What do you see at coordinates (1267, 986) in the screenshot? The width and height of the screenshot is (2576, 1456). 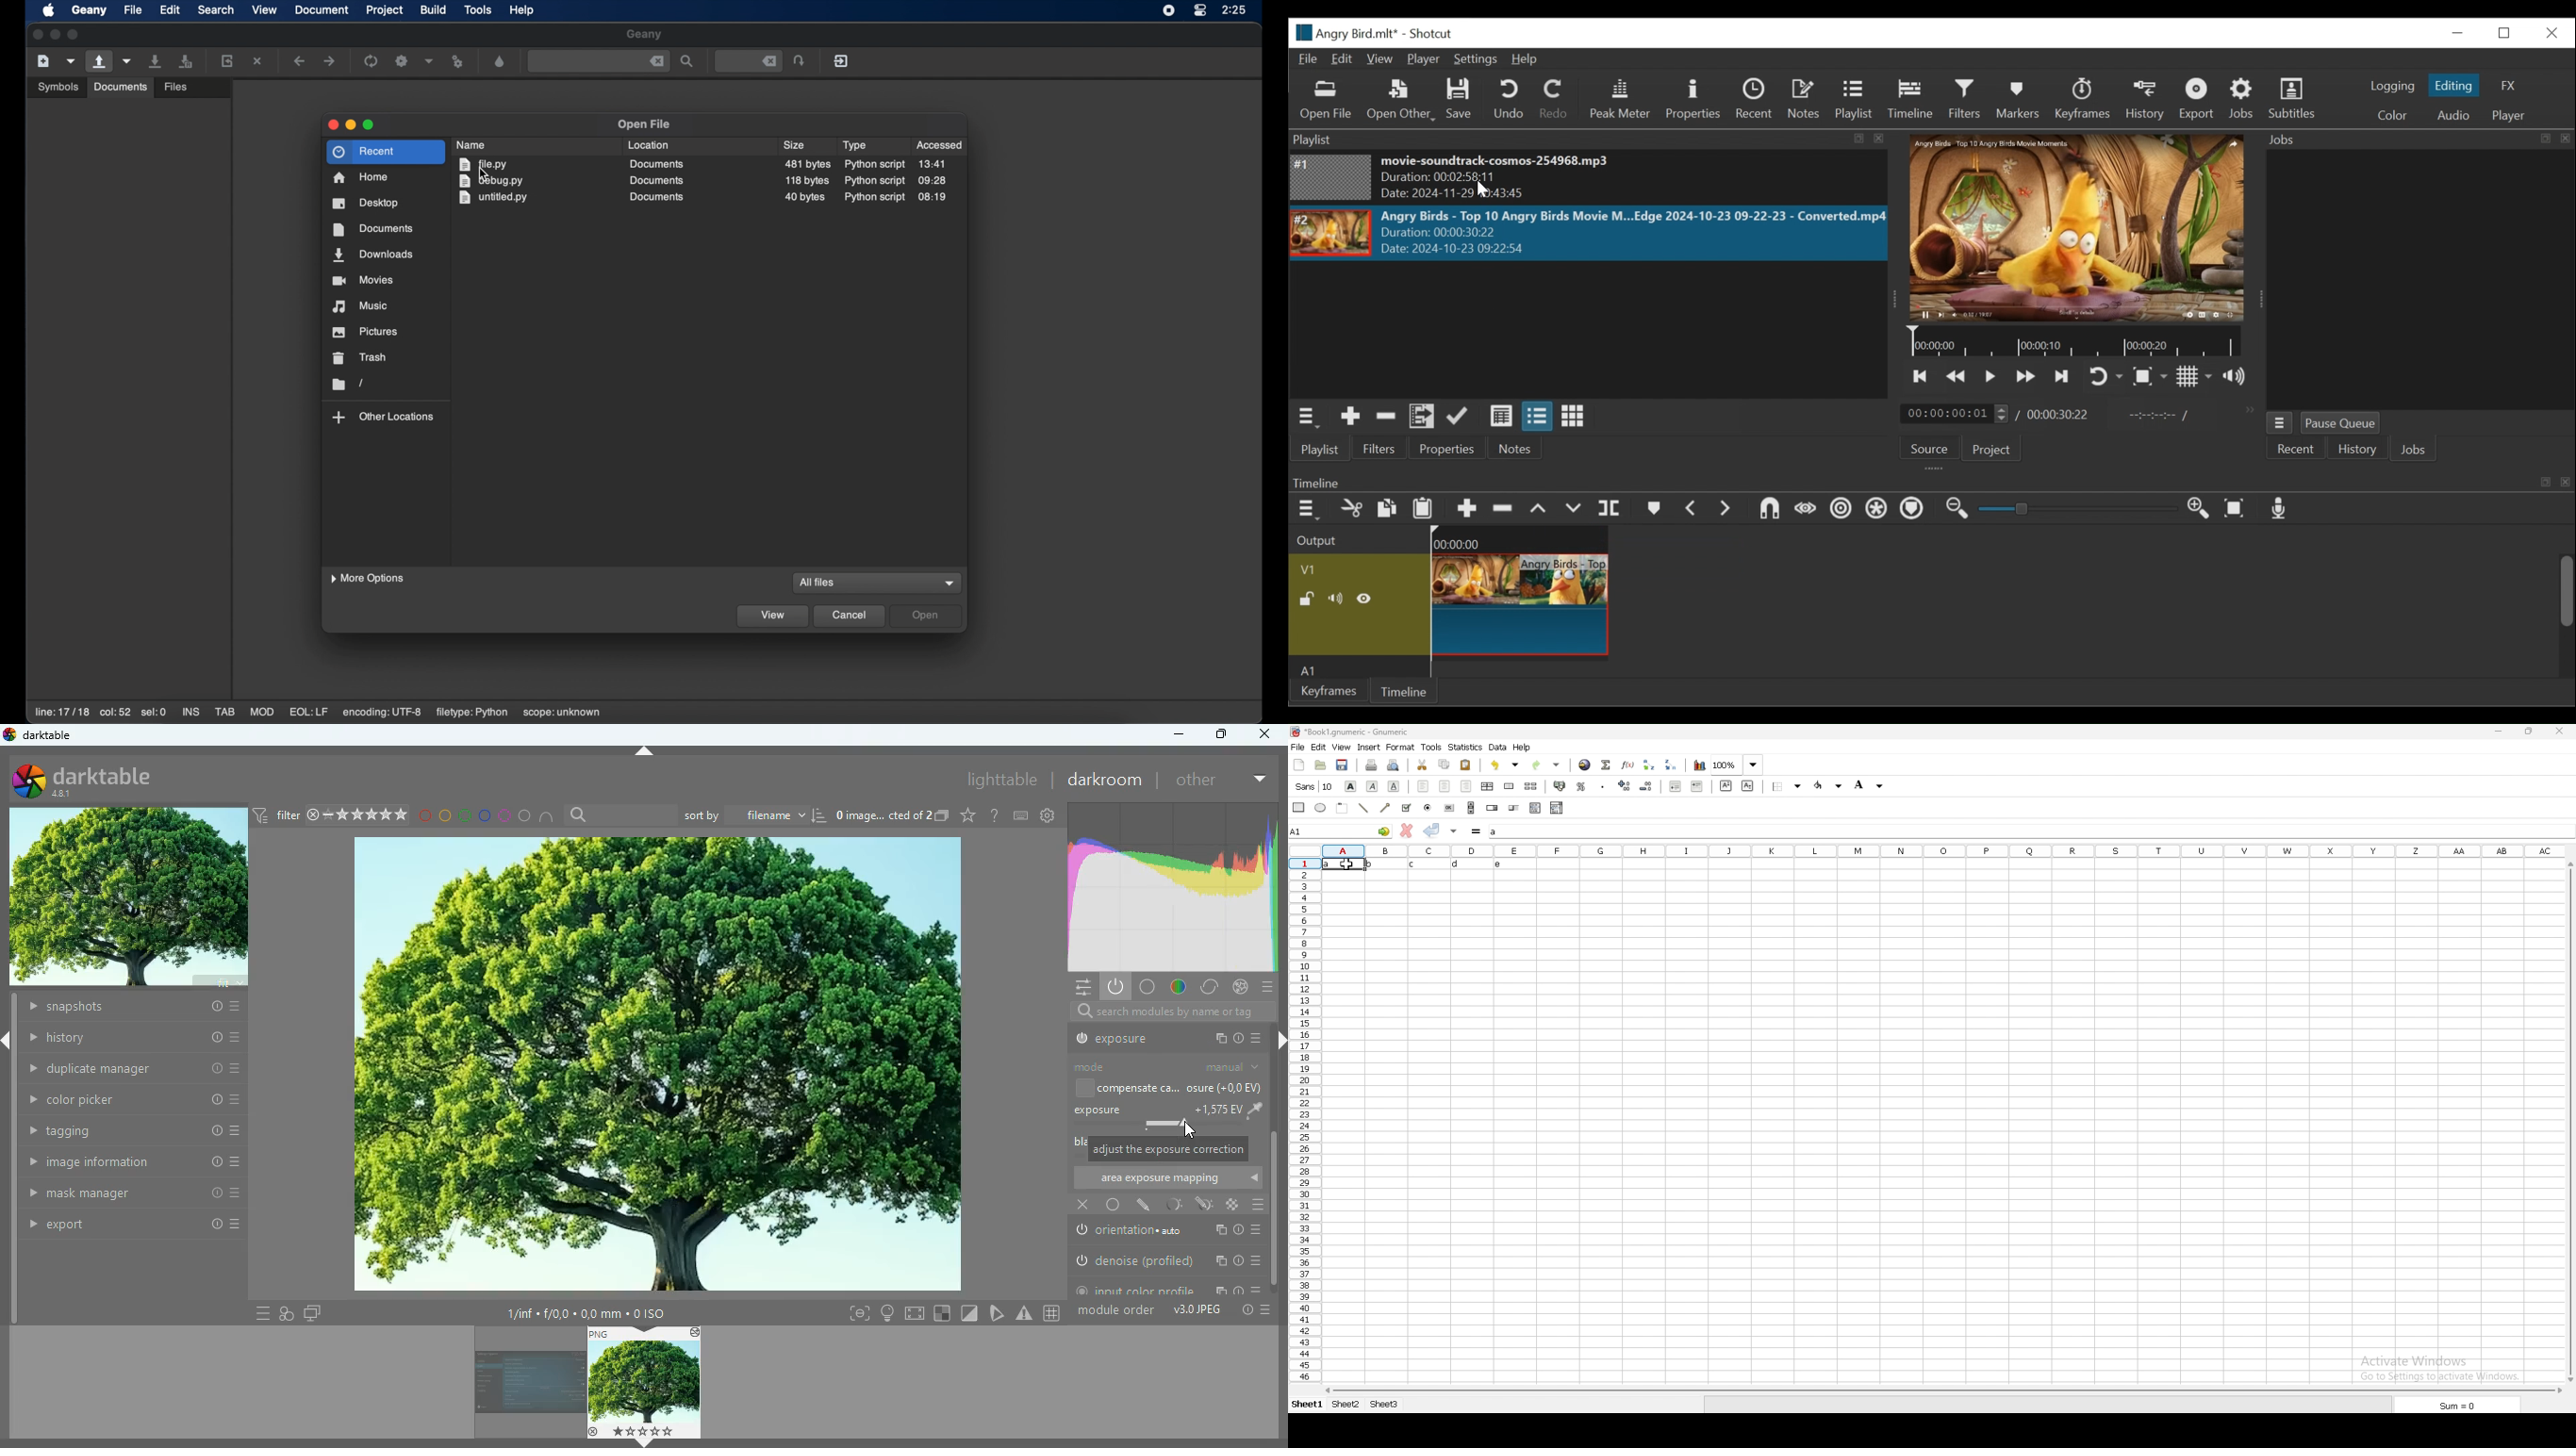 I see `menu` at bounding box center [1267, 986].